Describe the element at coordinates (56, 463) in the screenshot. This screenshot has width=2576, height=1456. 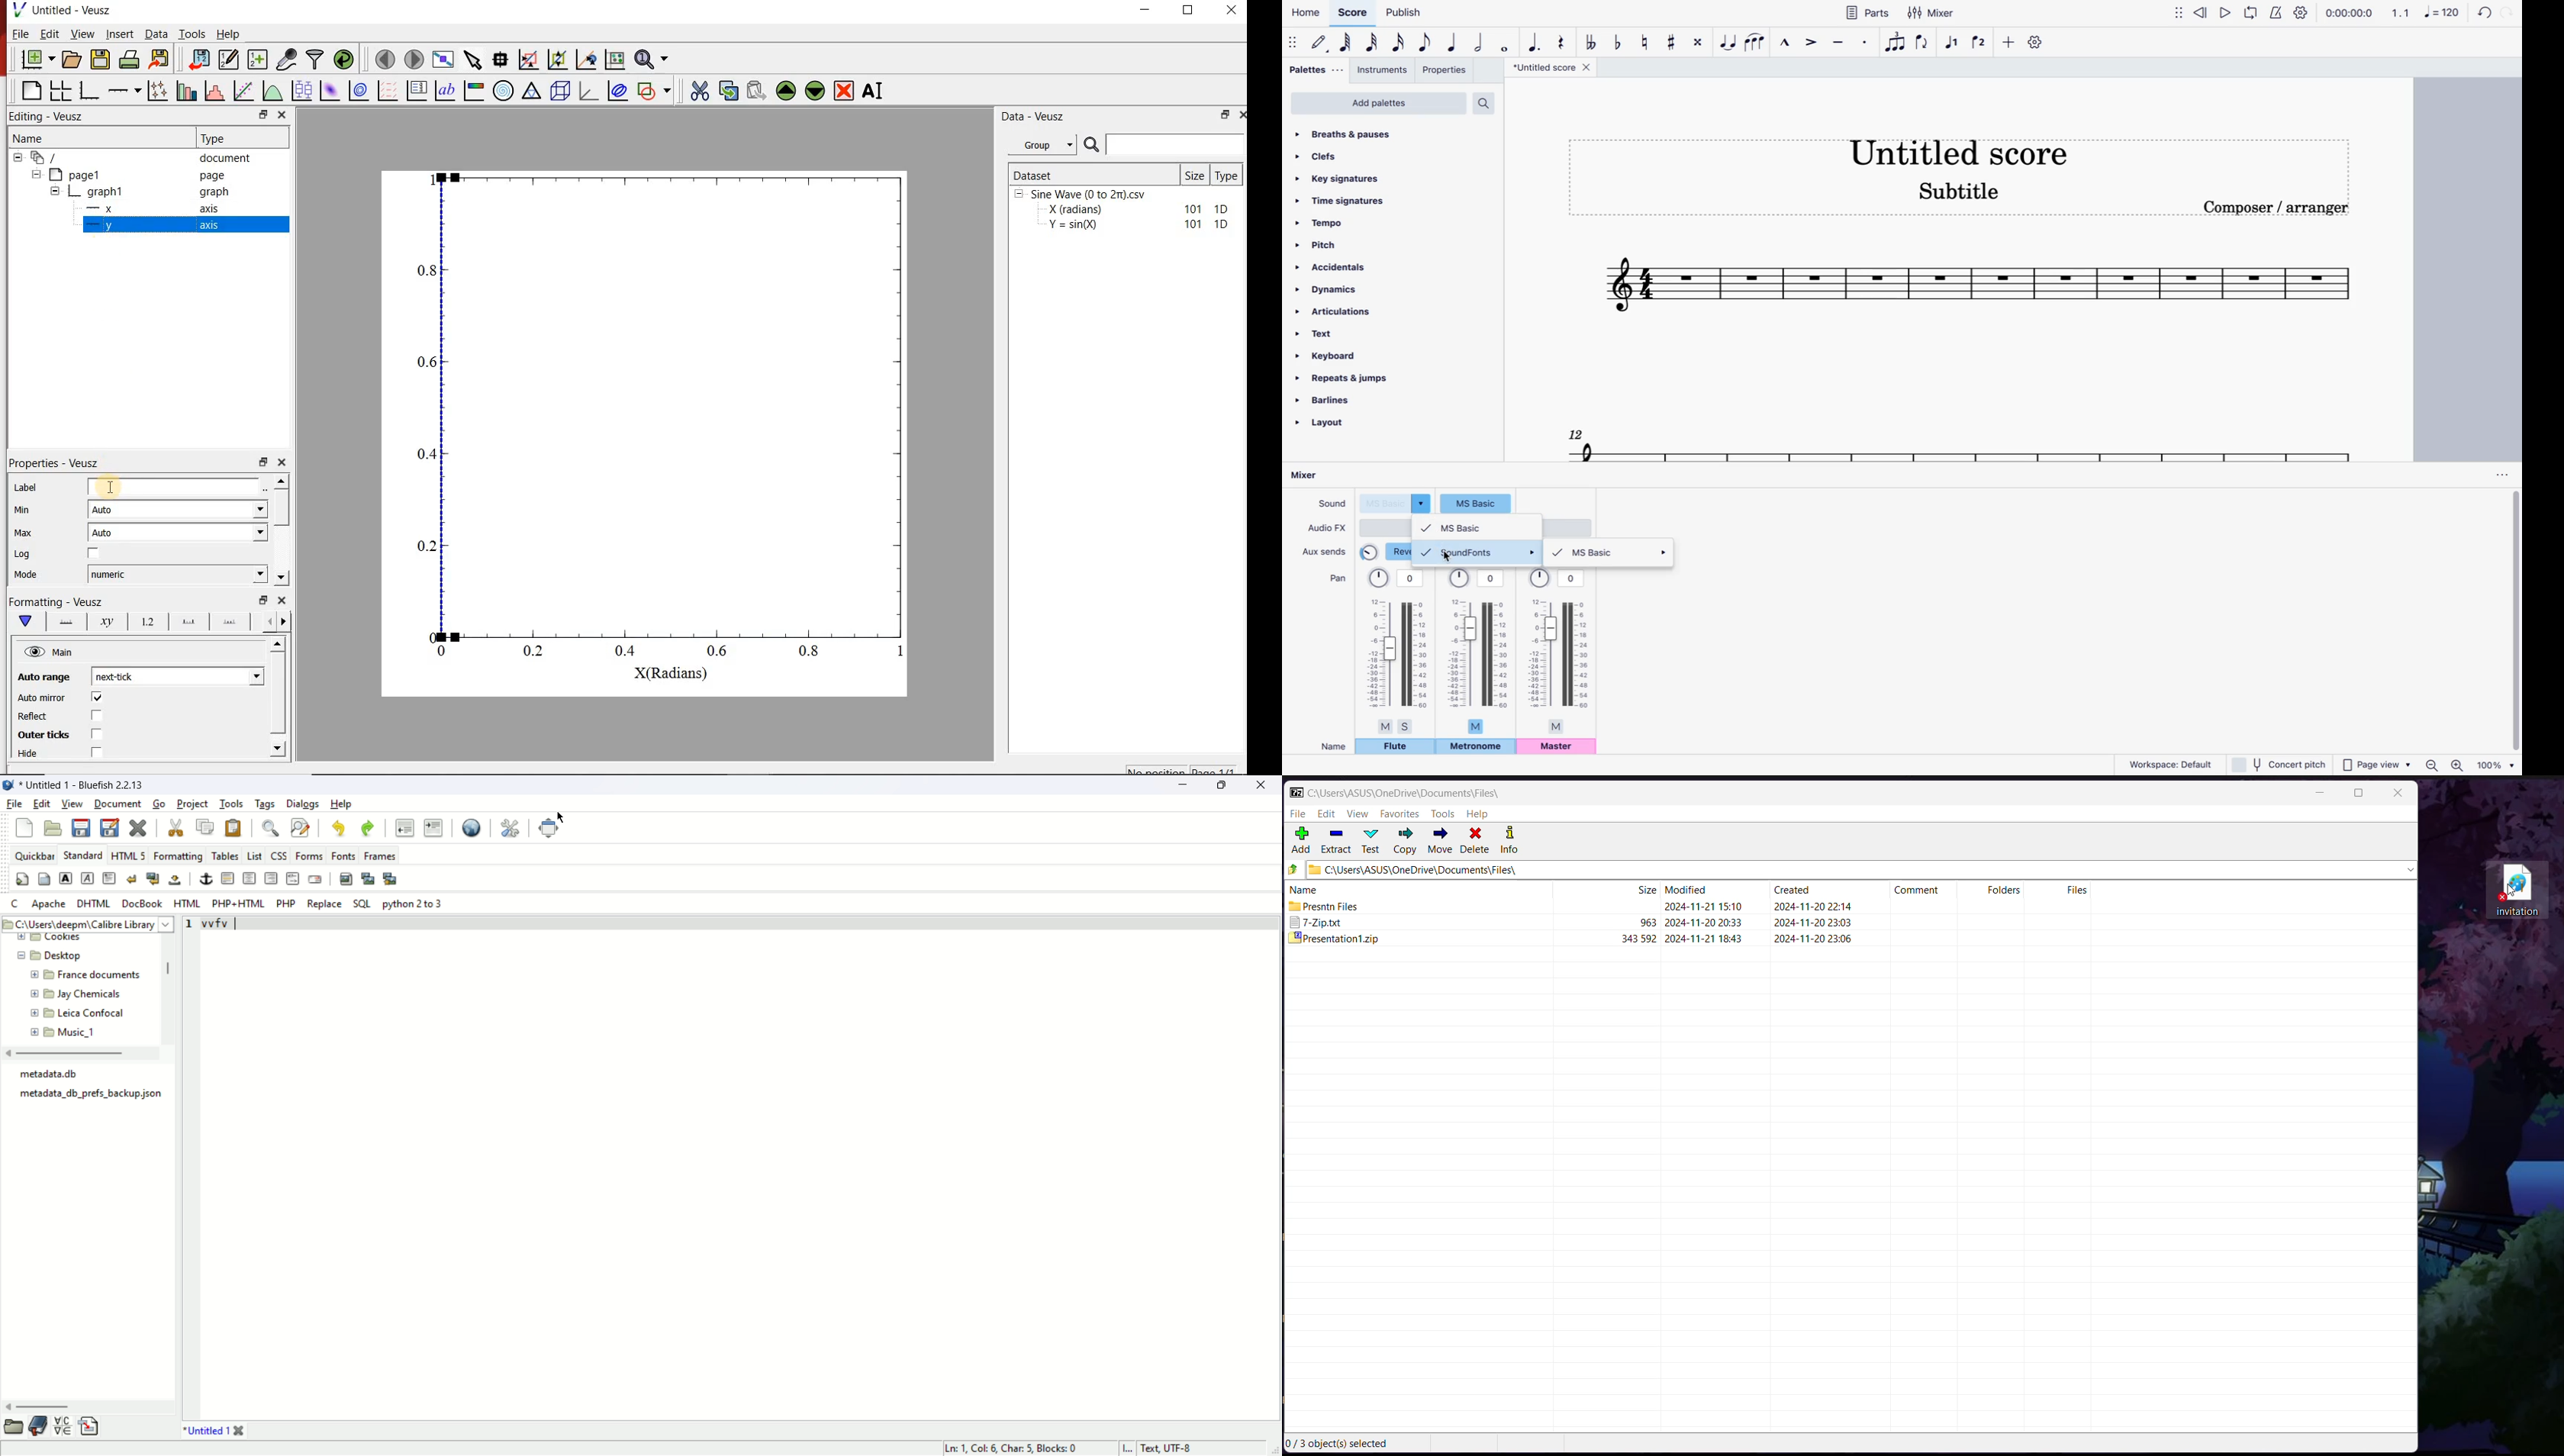
I see `Properties - Veusz` at that location.